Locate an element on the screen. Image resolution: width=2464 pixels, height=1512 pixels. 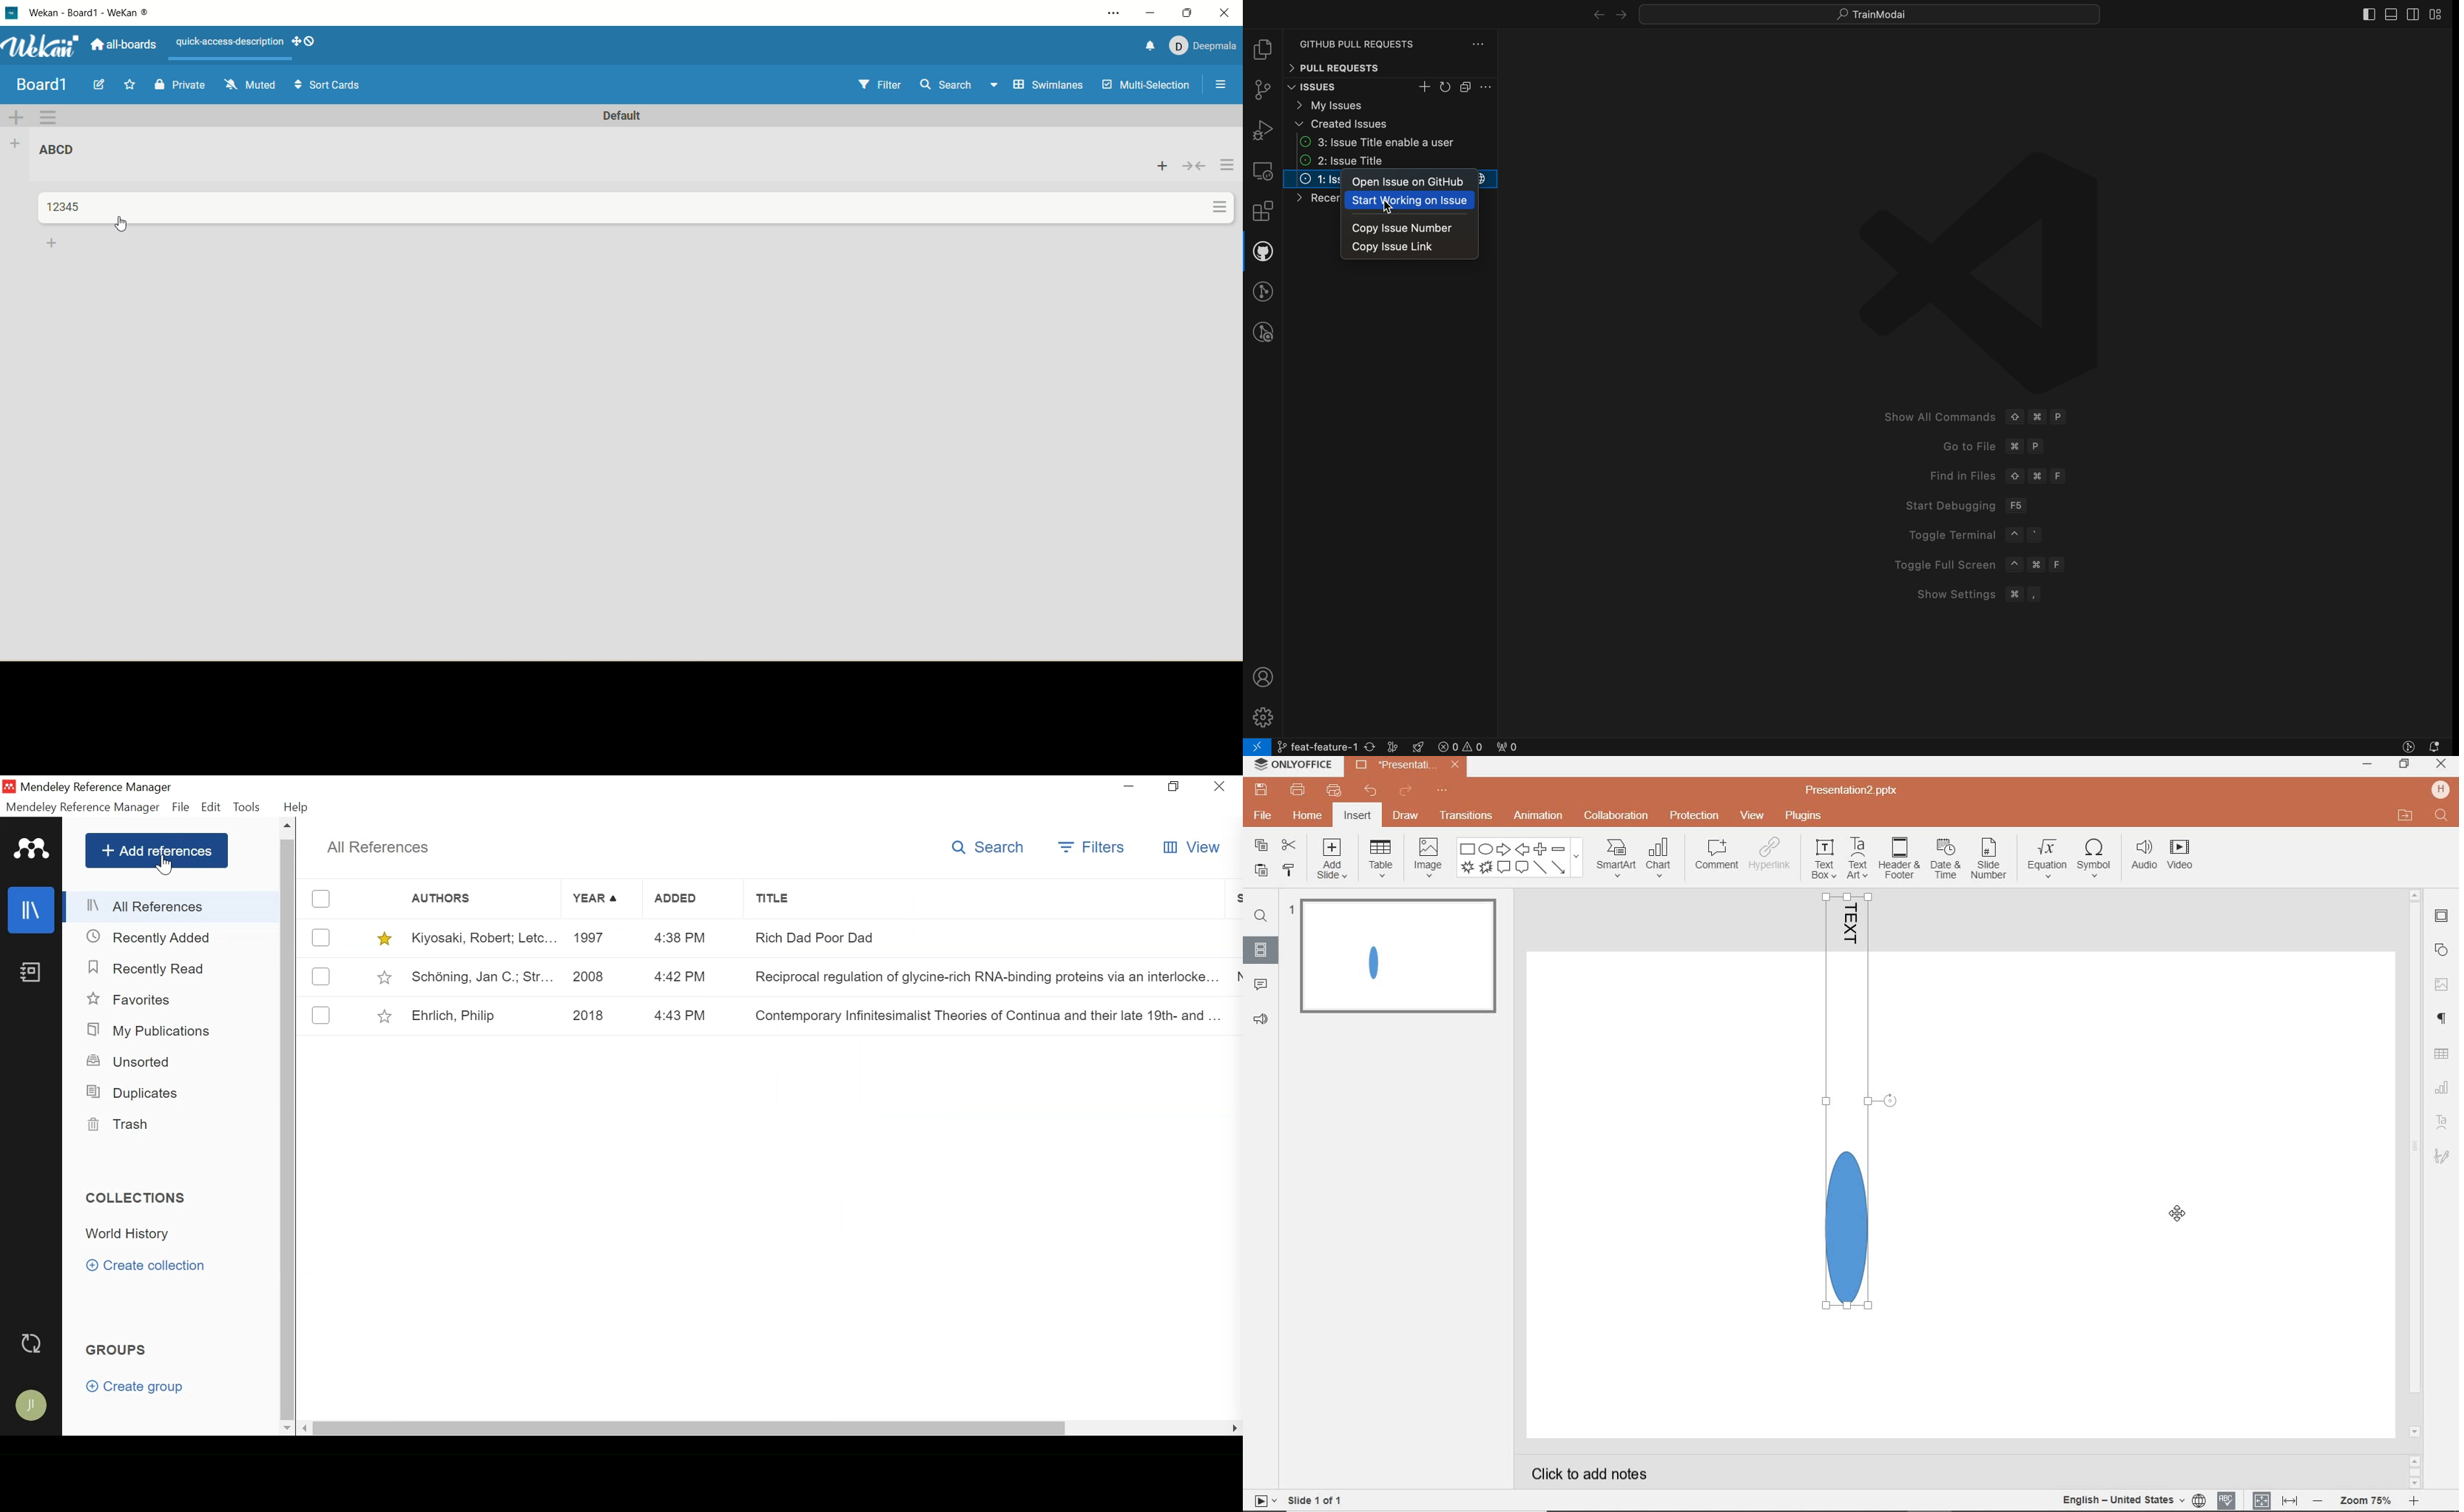
shape is located at coordinates (1520, 859).